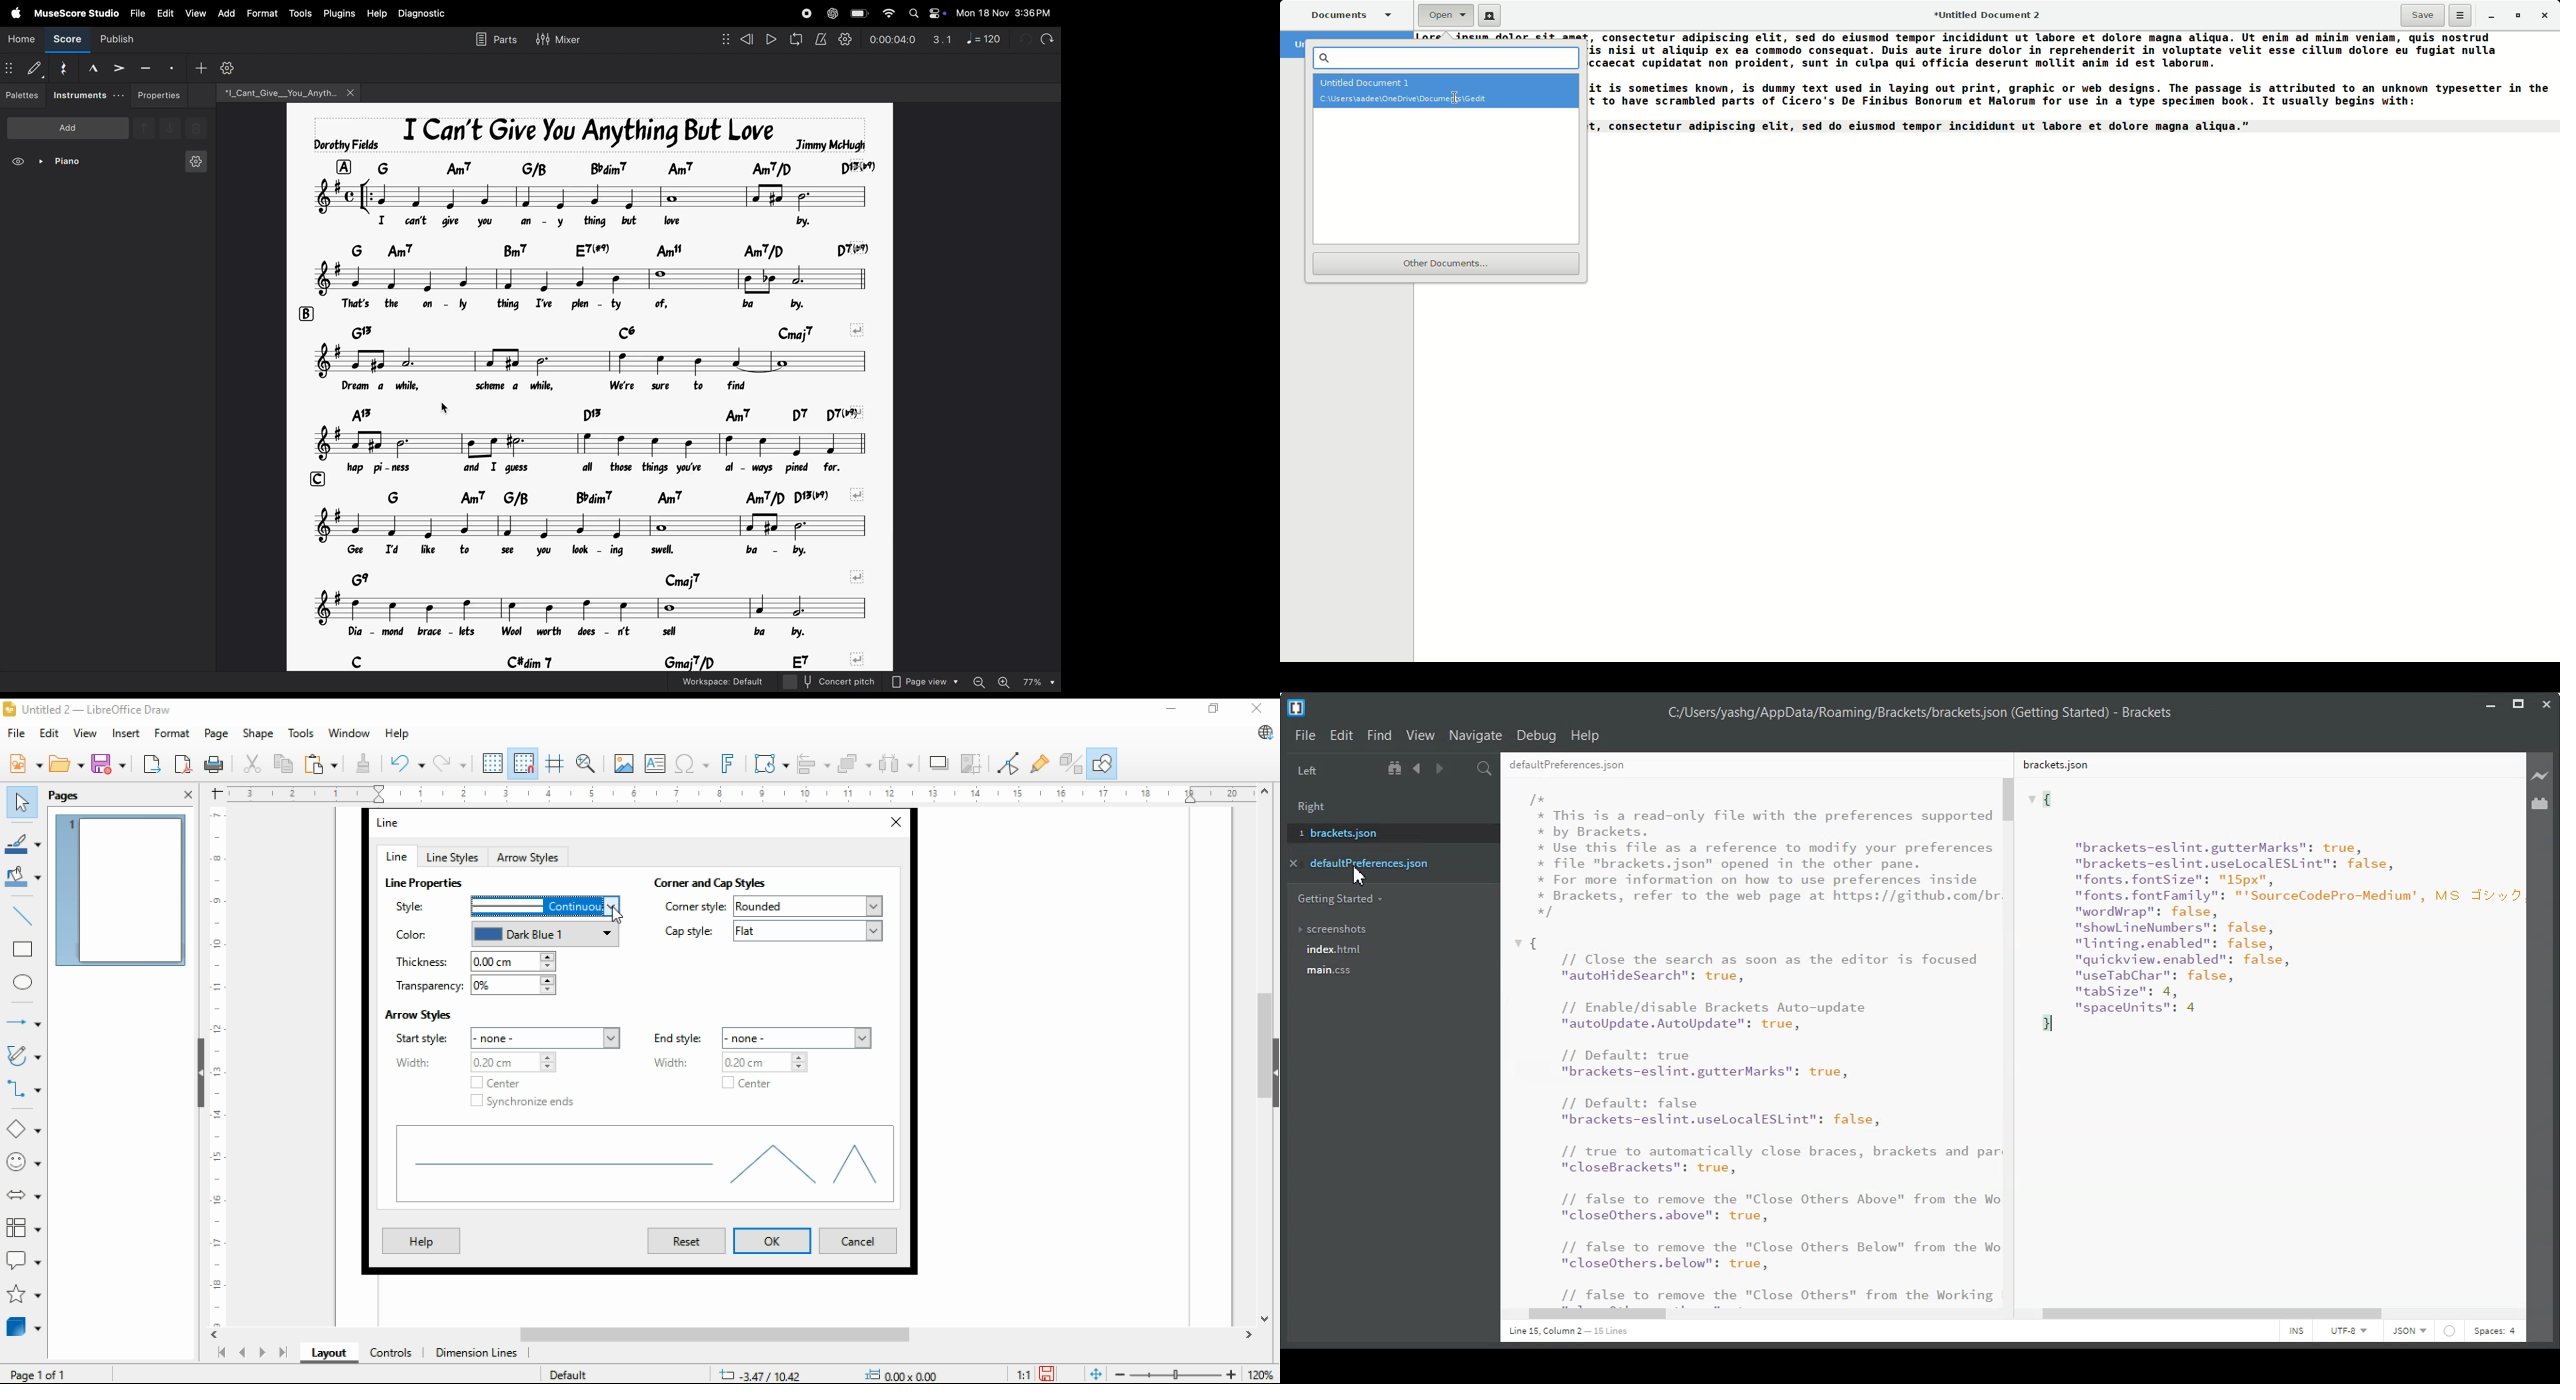 The height and width of the screenshot is (1400, 2576). I want to click on main.css, so click(1388, 976).